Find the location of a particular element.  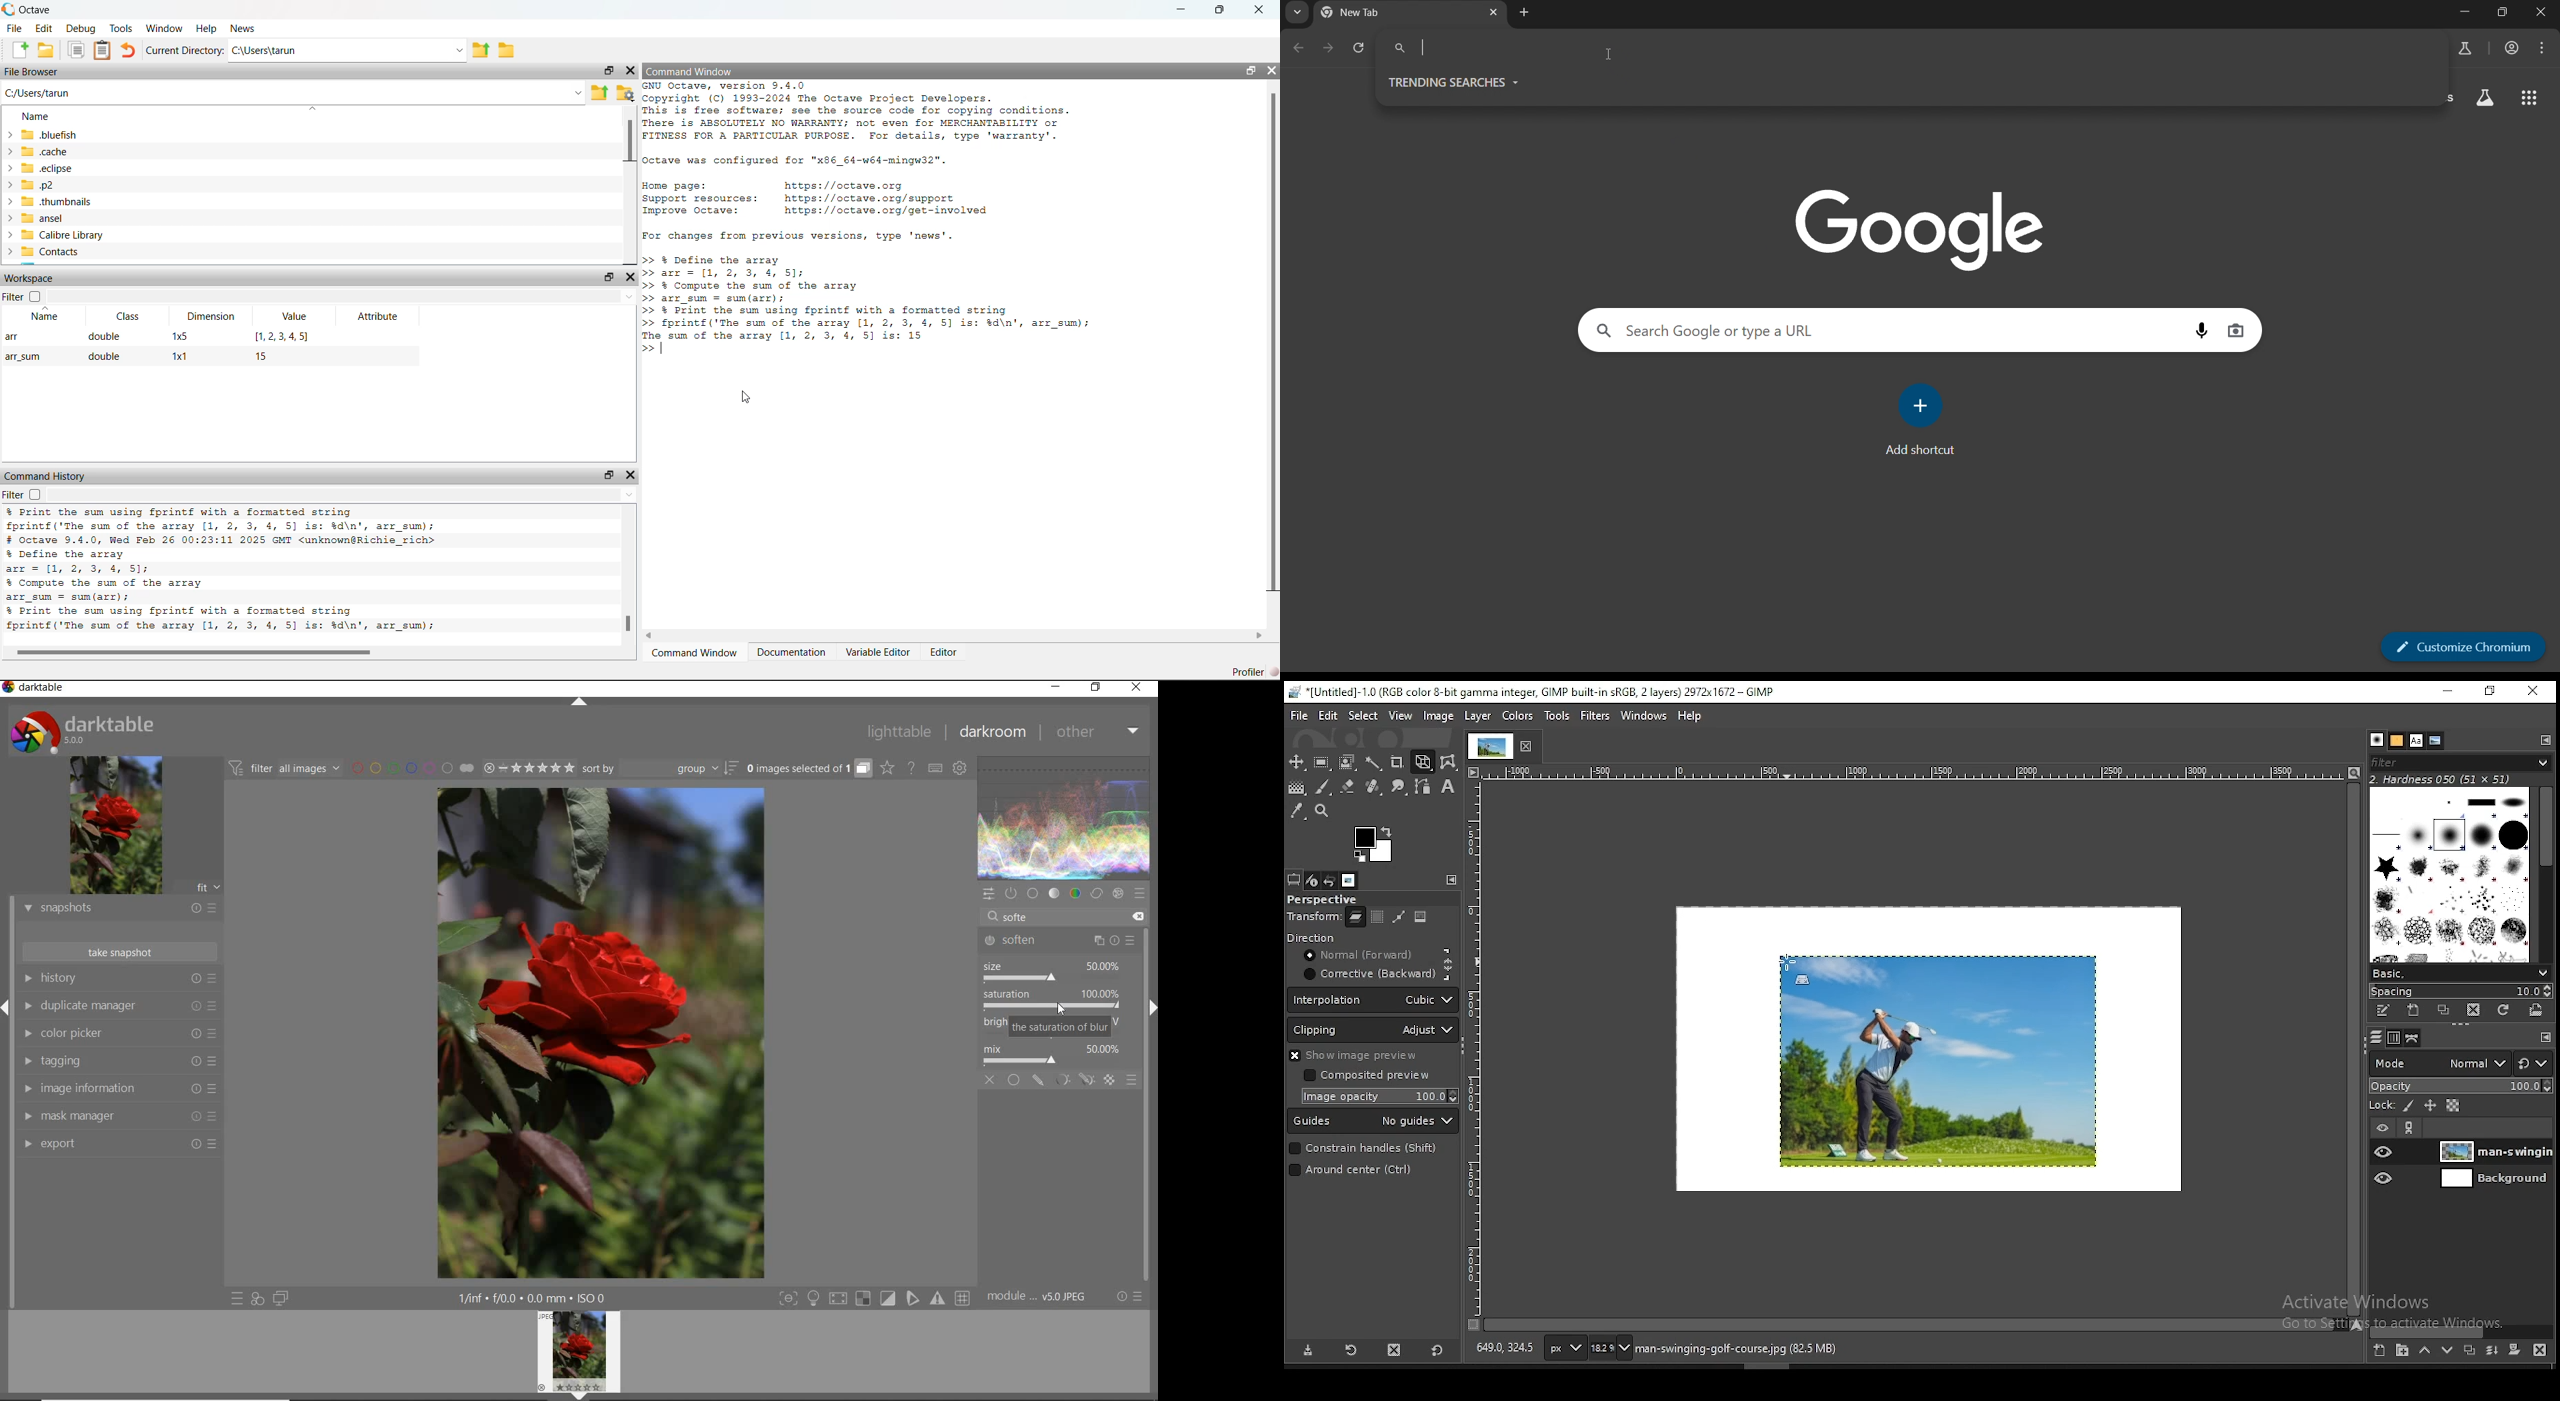

layer  is located at coordinates (2492, 1179).